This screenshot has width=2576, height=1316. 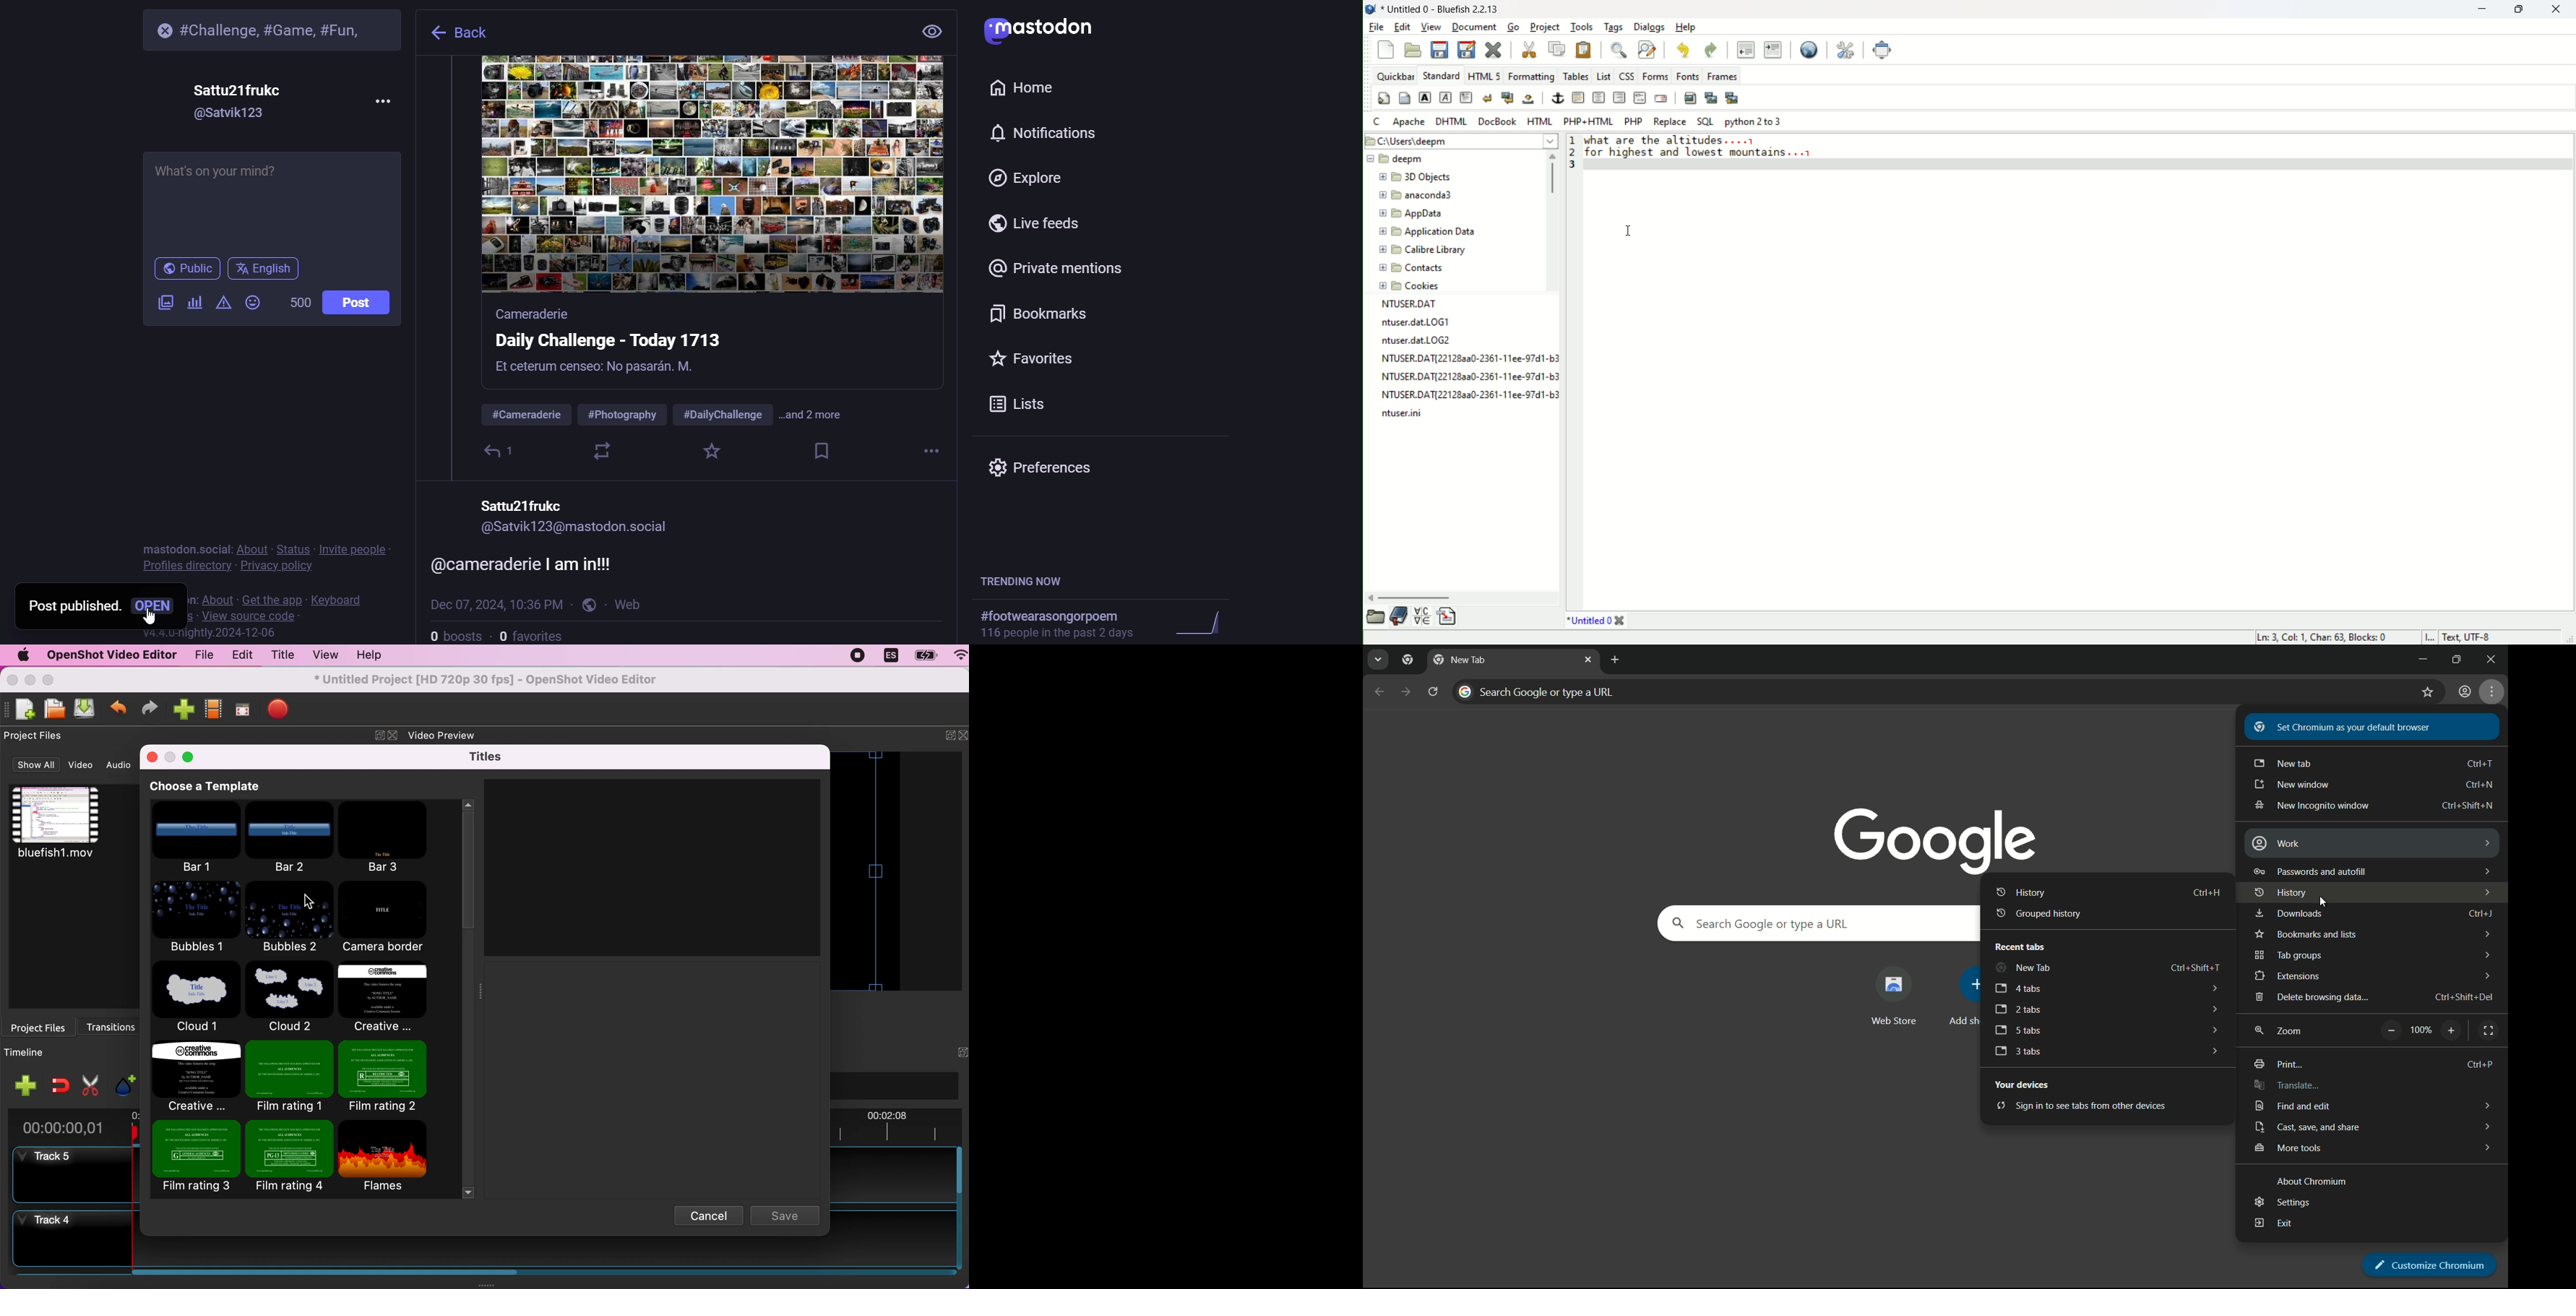 What do you see at coordinates (501, 679) in the screenshot?
I see `* untitled project [hd 720p 30 fps] - openshot video editor` at bounding box center [501, 679].